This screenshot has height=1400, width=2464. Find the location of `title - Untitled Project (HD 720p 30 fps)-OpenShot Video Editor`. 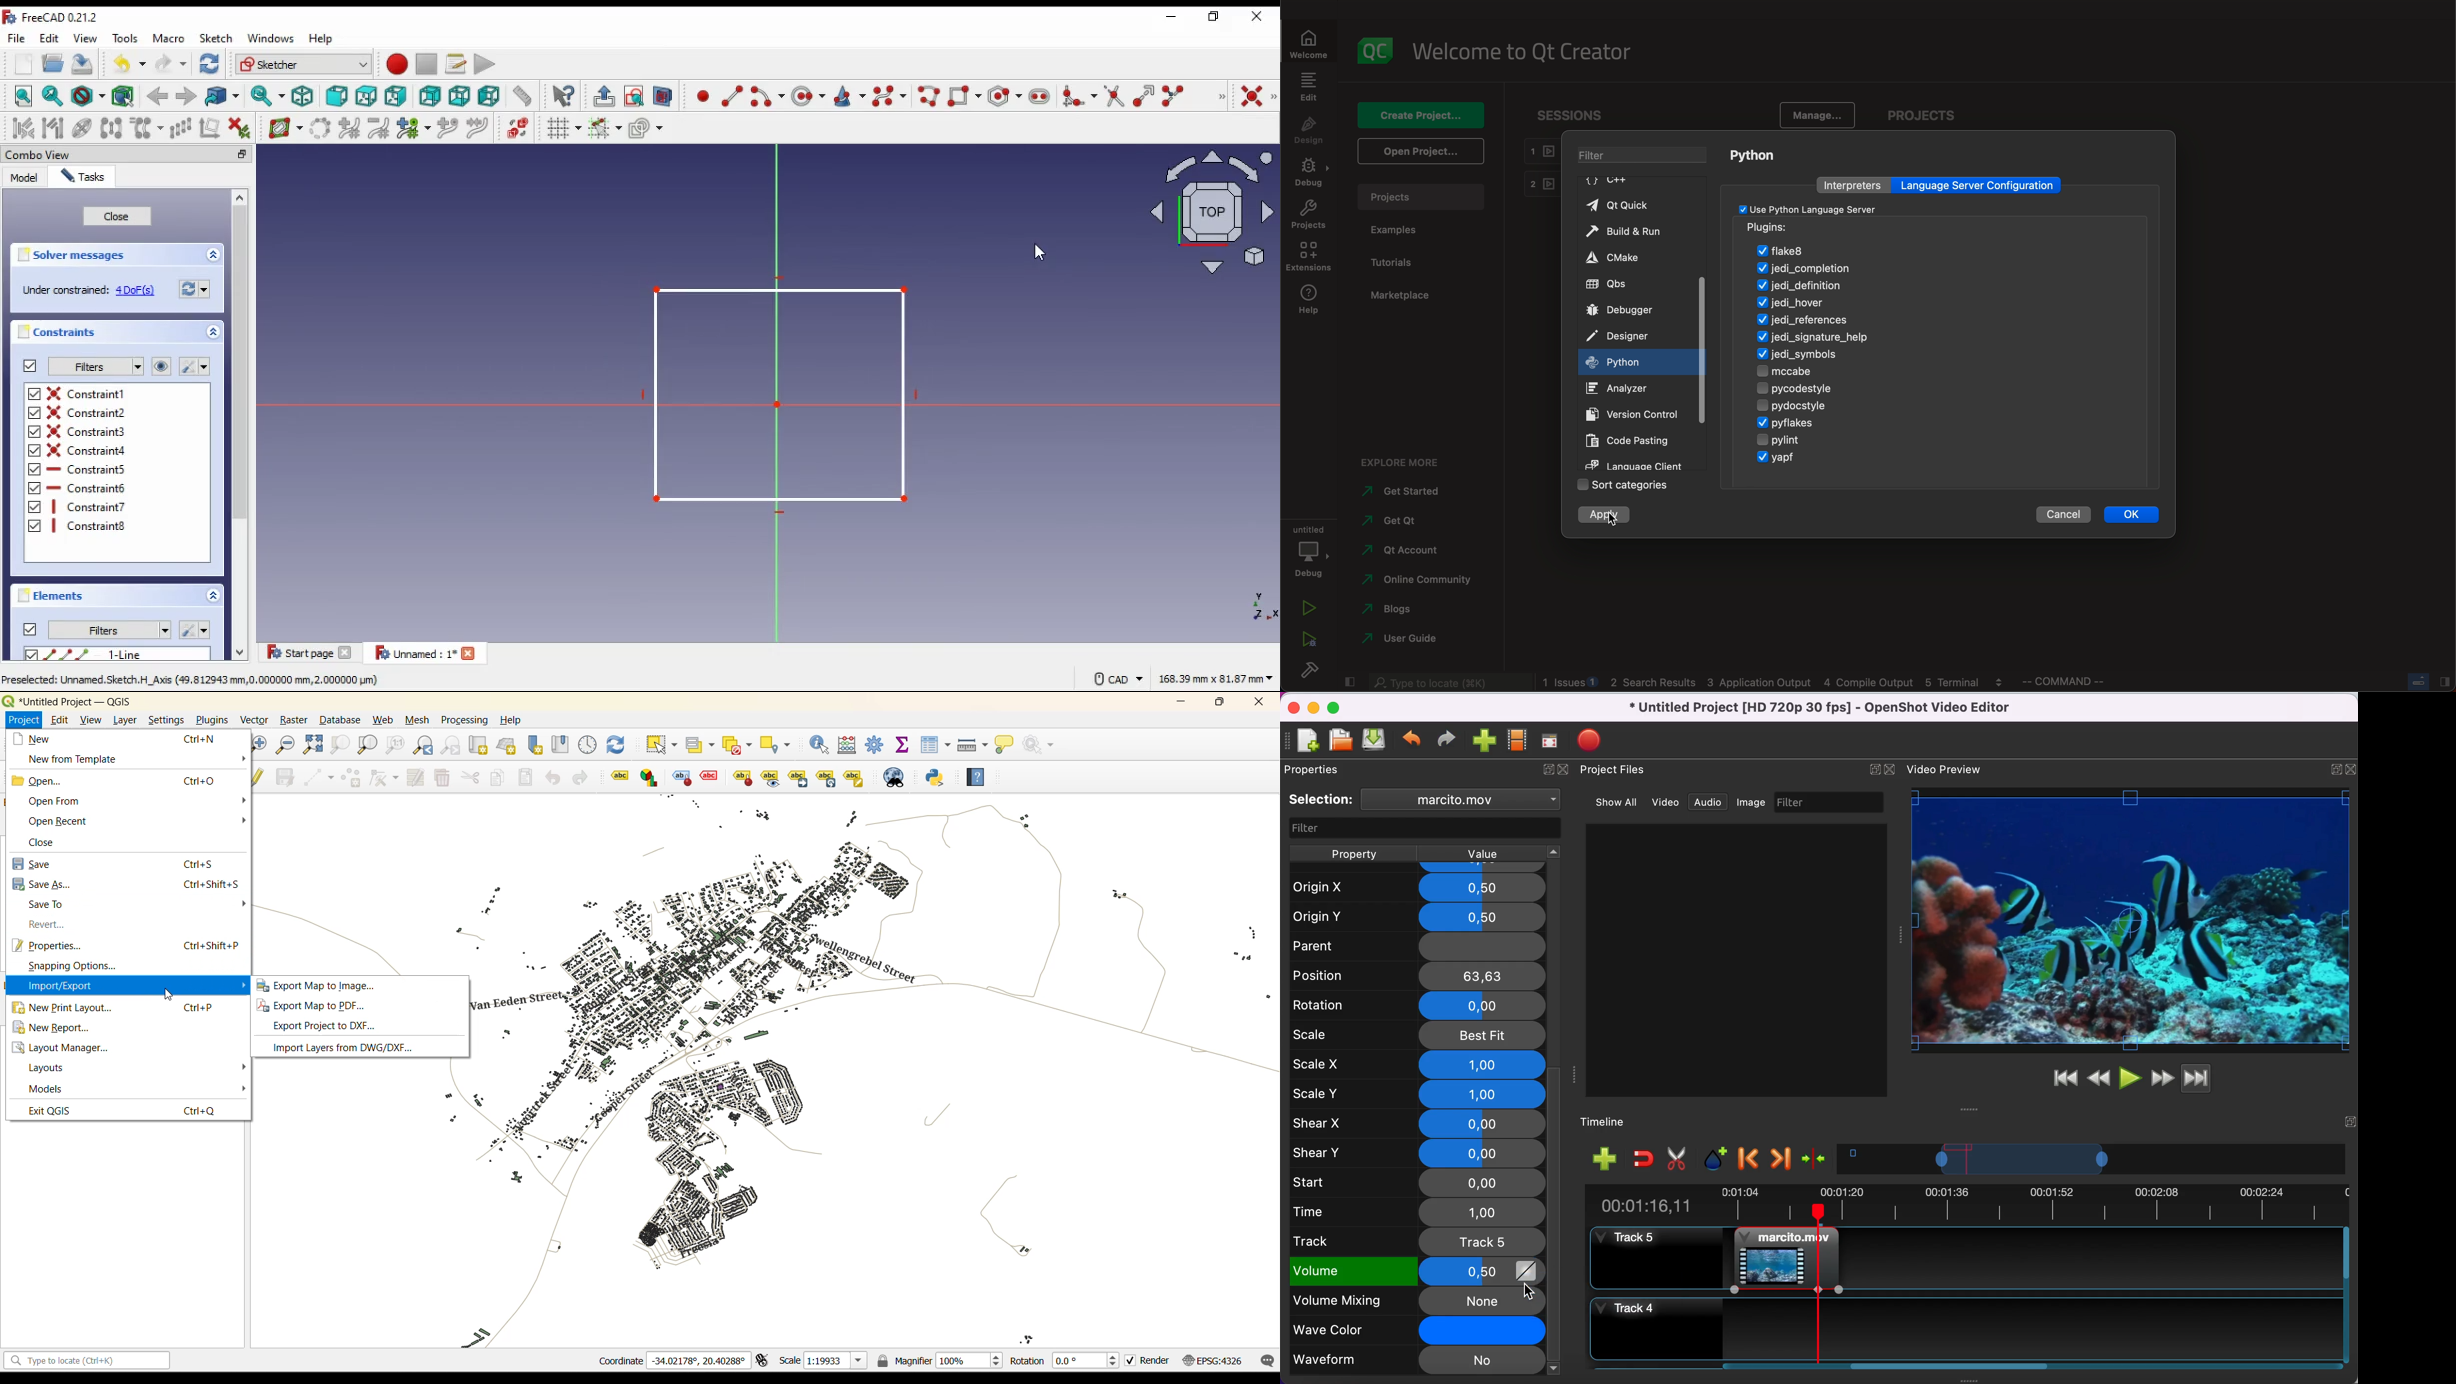

title - Untitled Project (HD 720p 30 fps)-OpenShot Video Editor is located at coordinates (1836, 709).